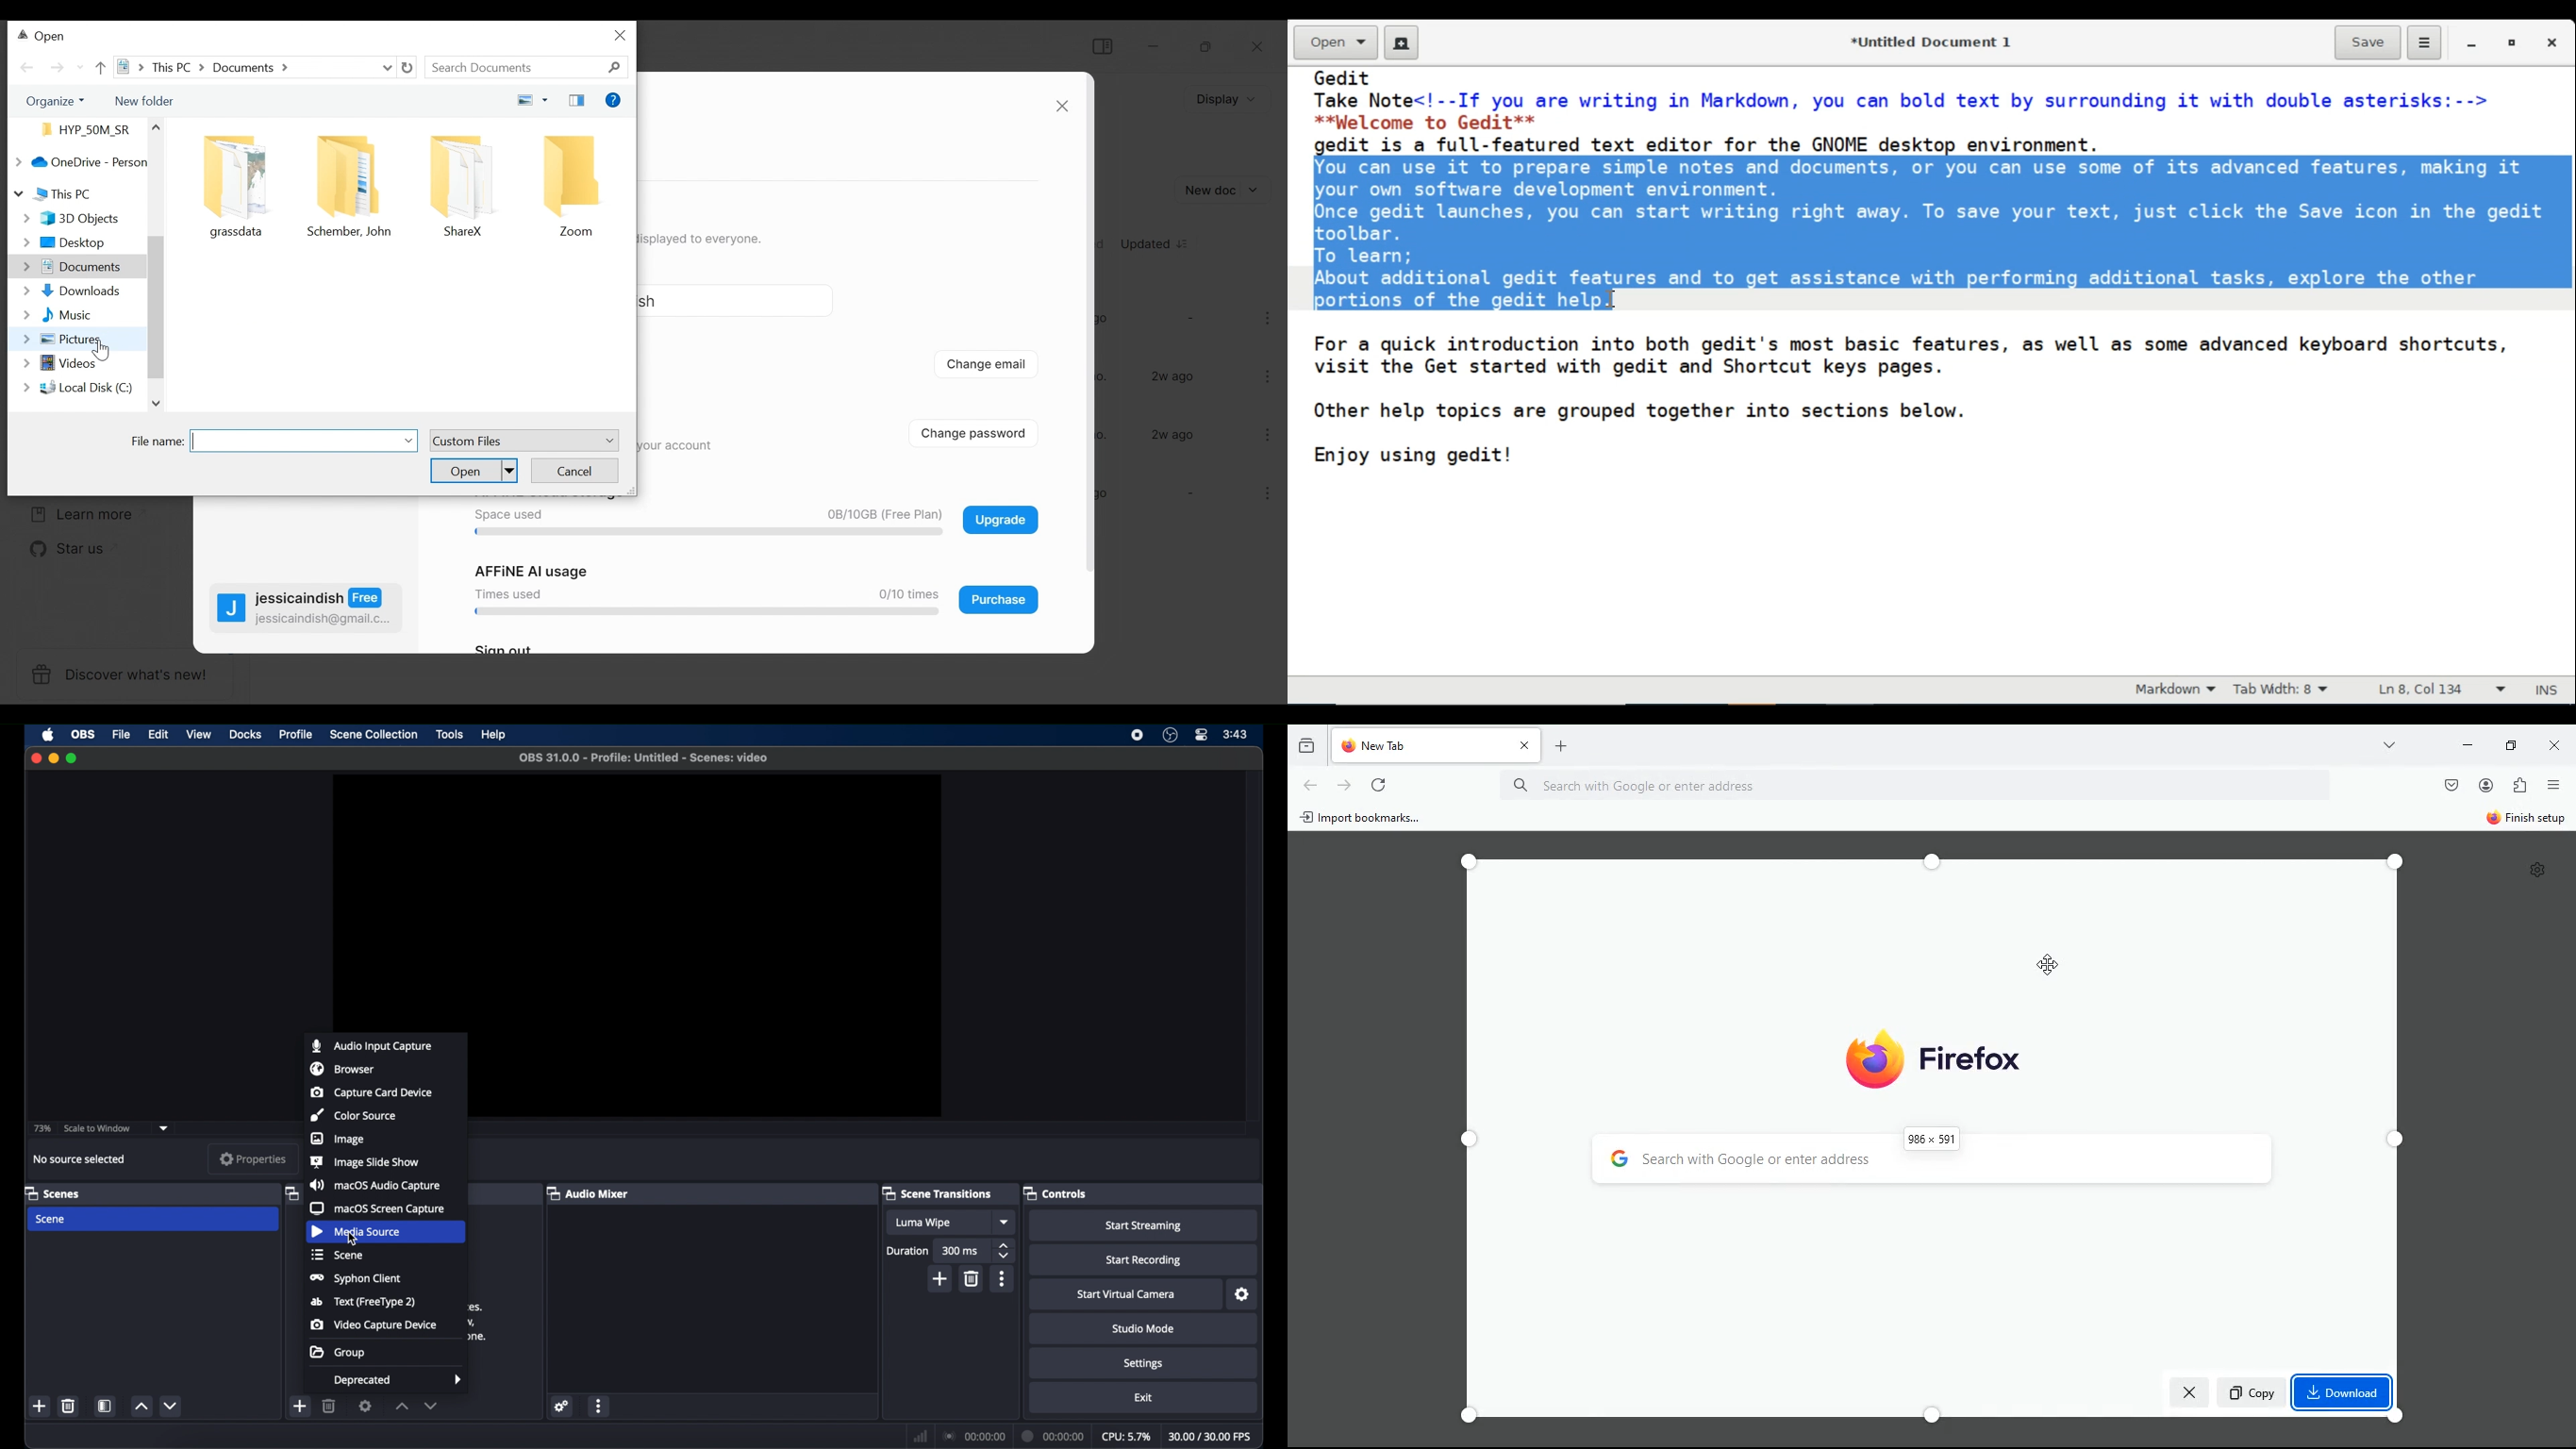 This screenshot has width=2576, height=1456. Describe the element at coordinates (2552, 784) in the screenshot. I see `menu` at that location.